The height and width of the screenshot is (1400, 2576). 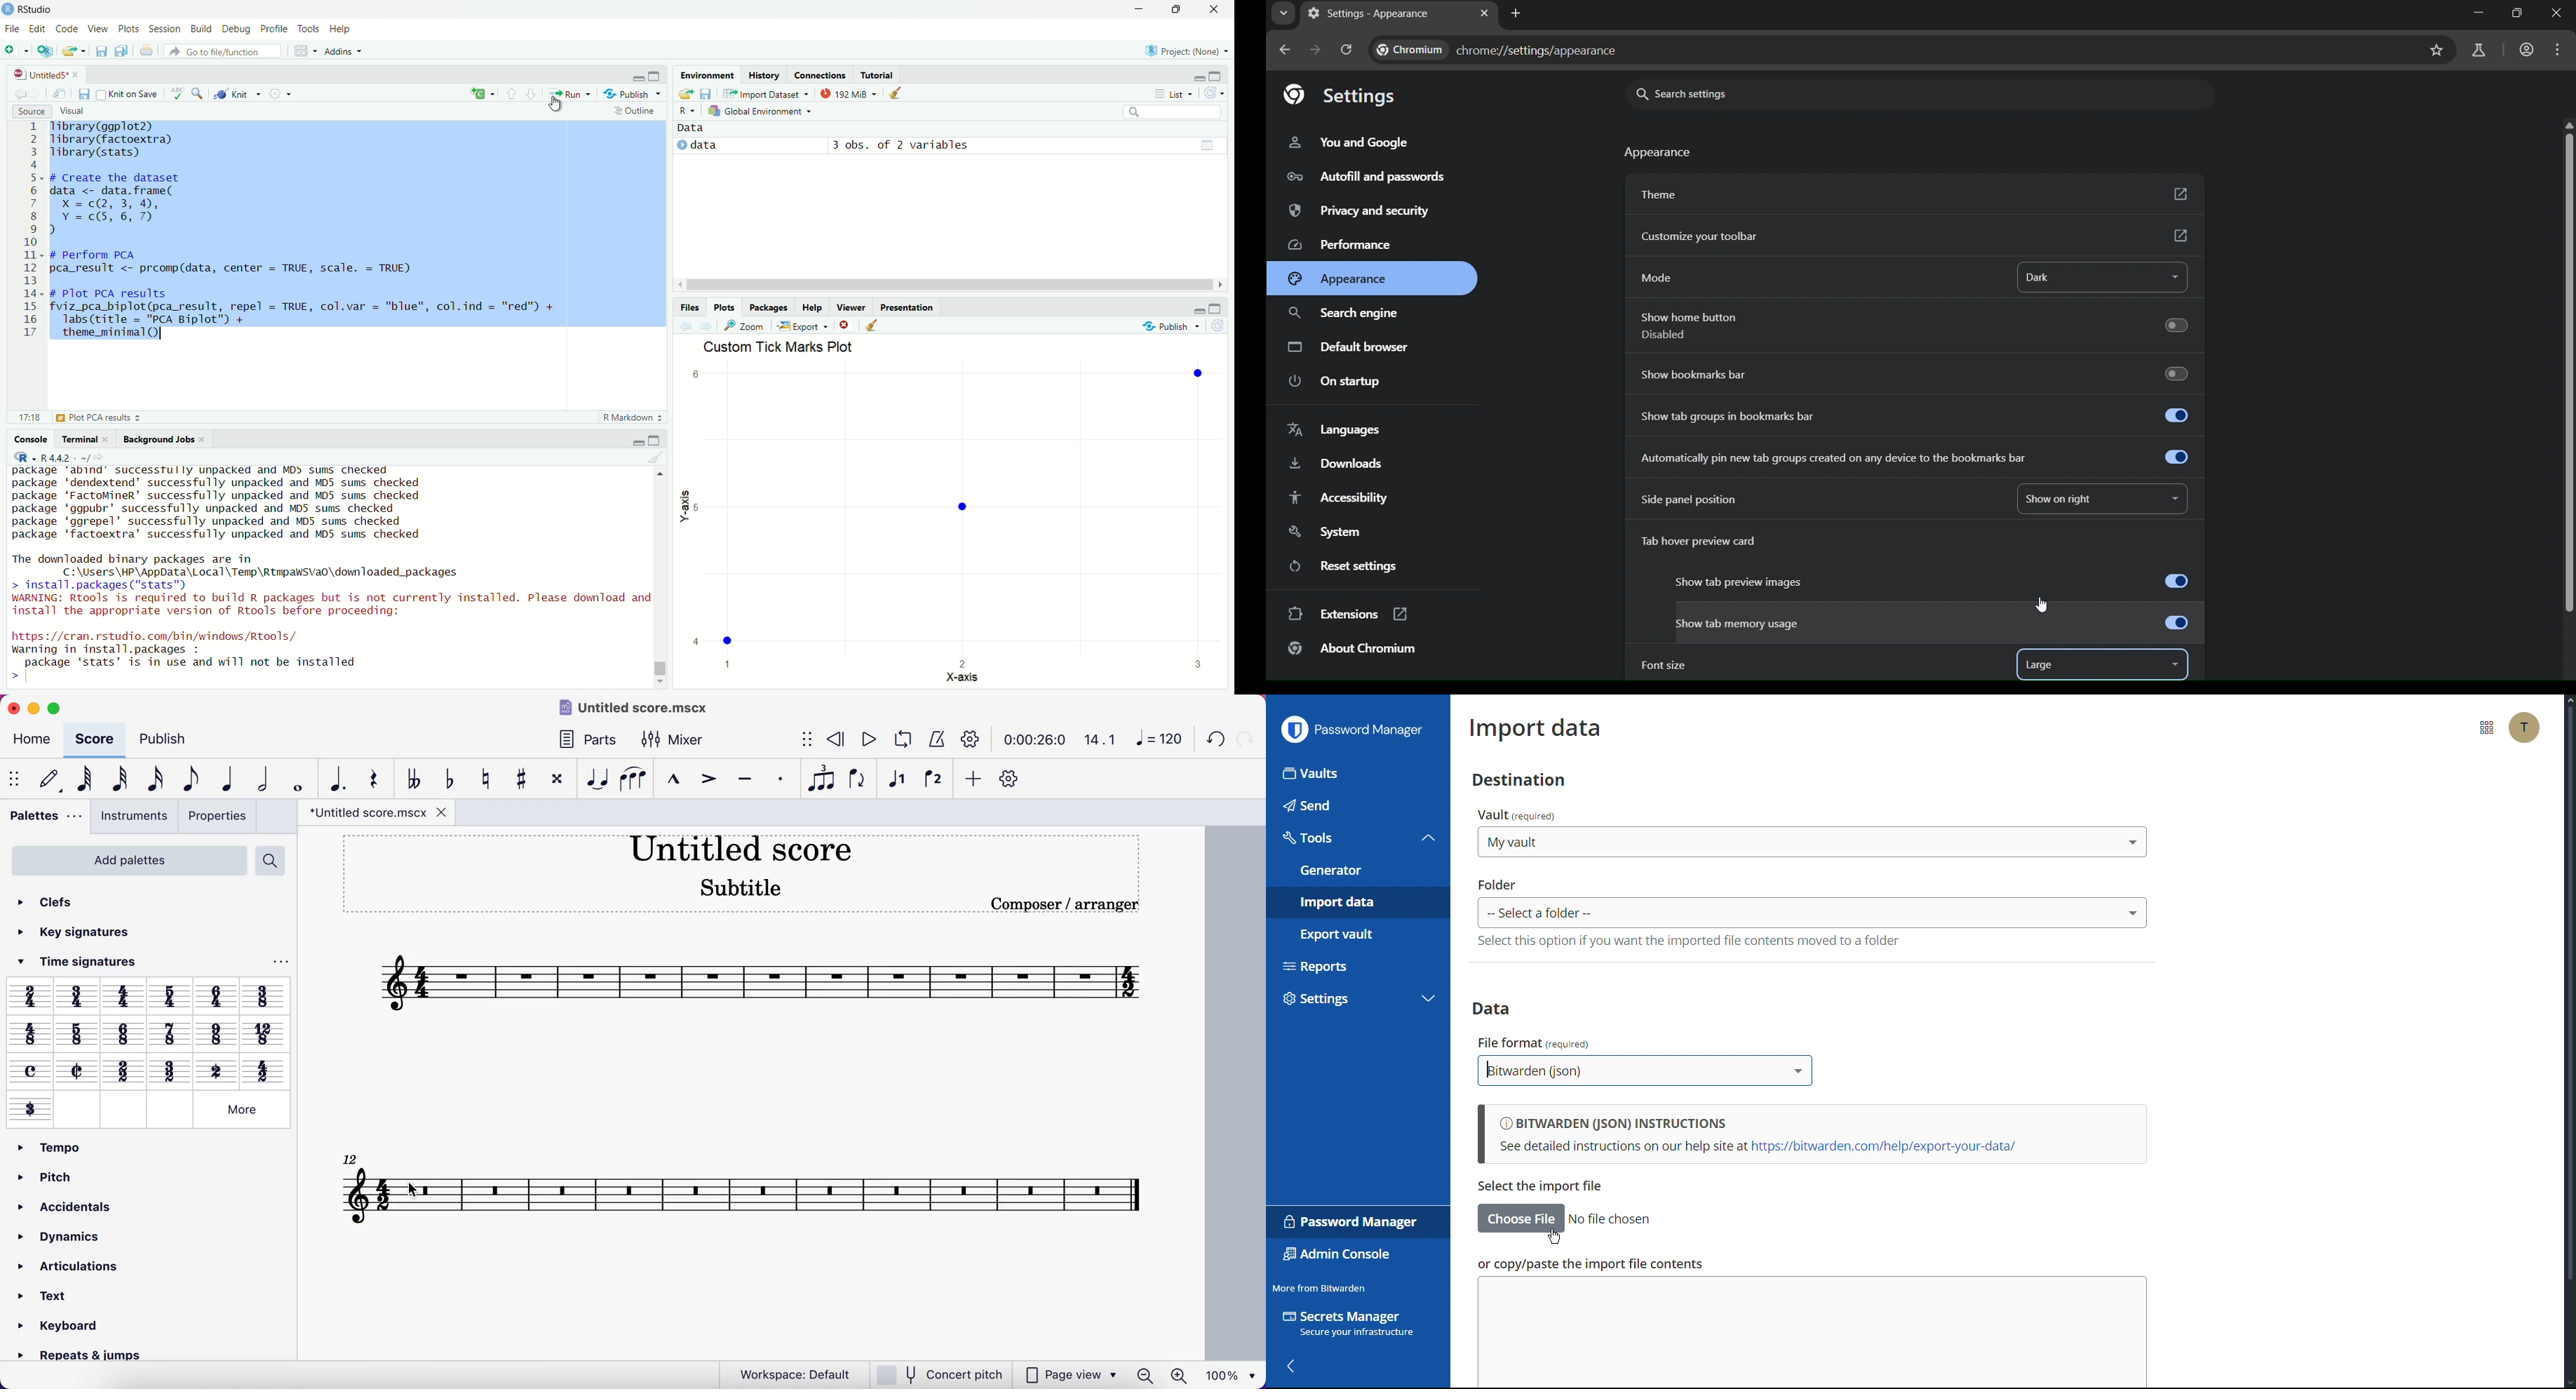 I want to click on cursor, so click(x=560, y=103).